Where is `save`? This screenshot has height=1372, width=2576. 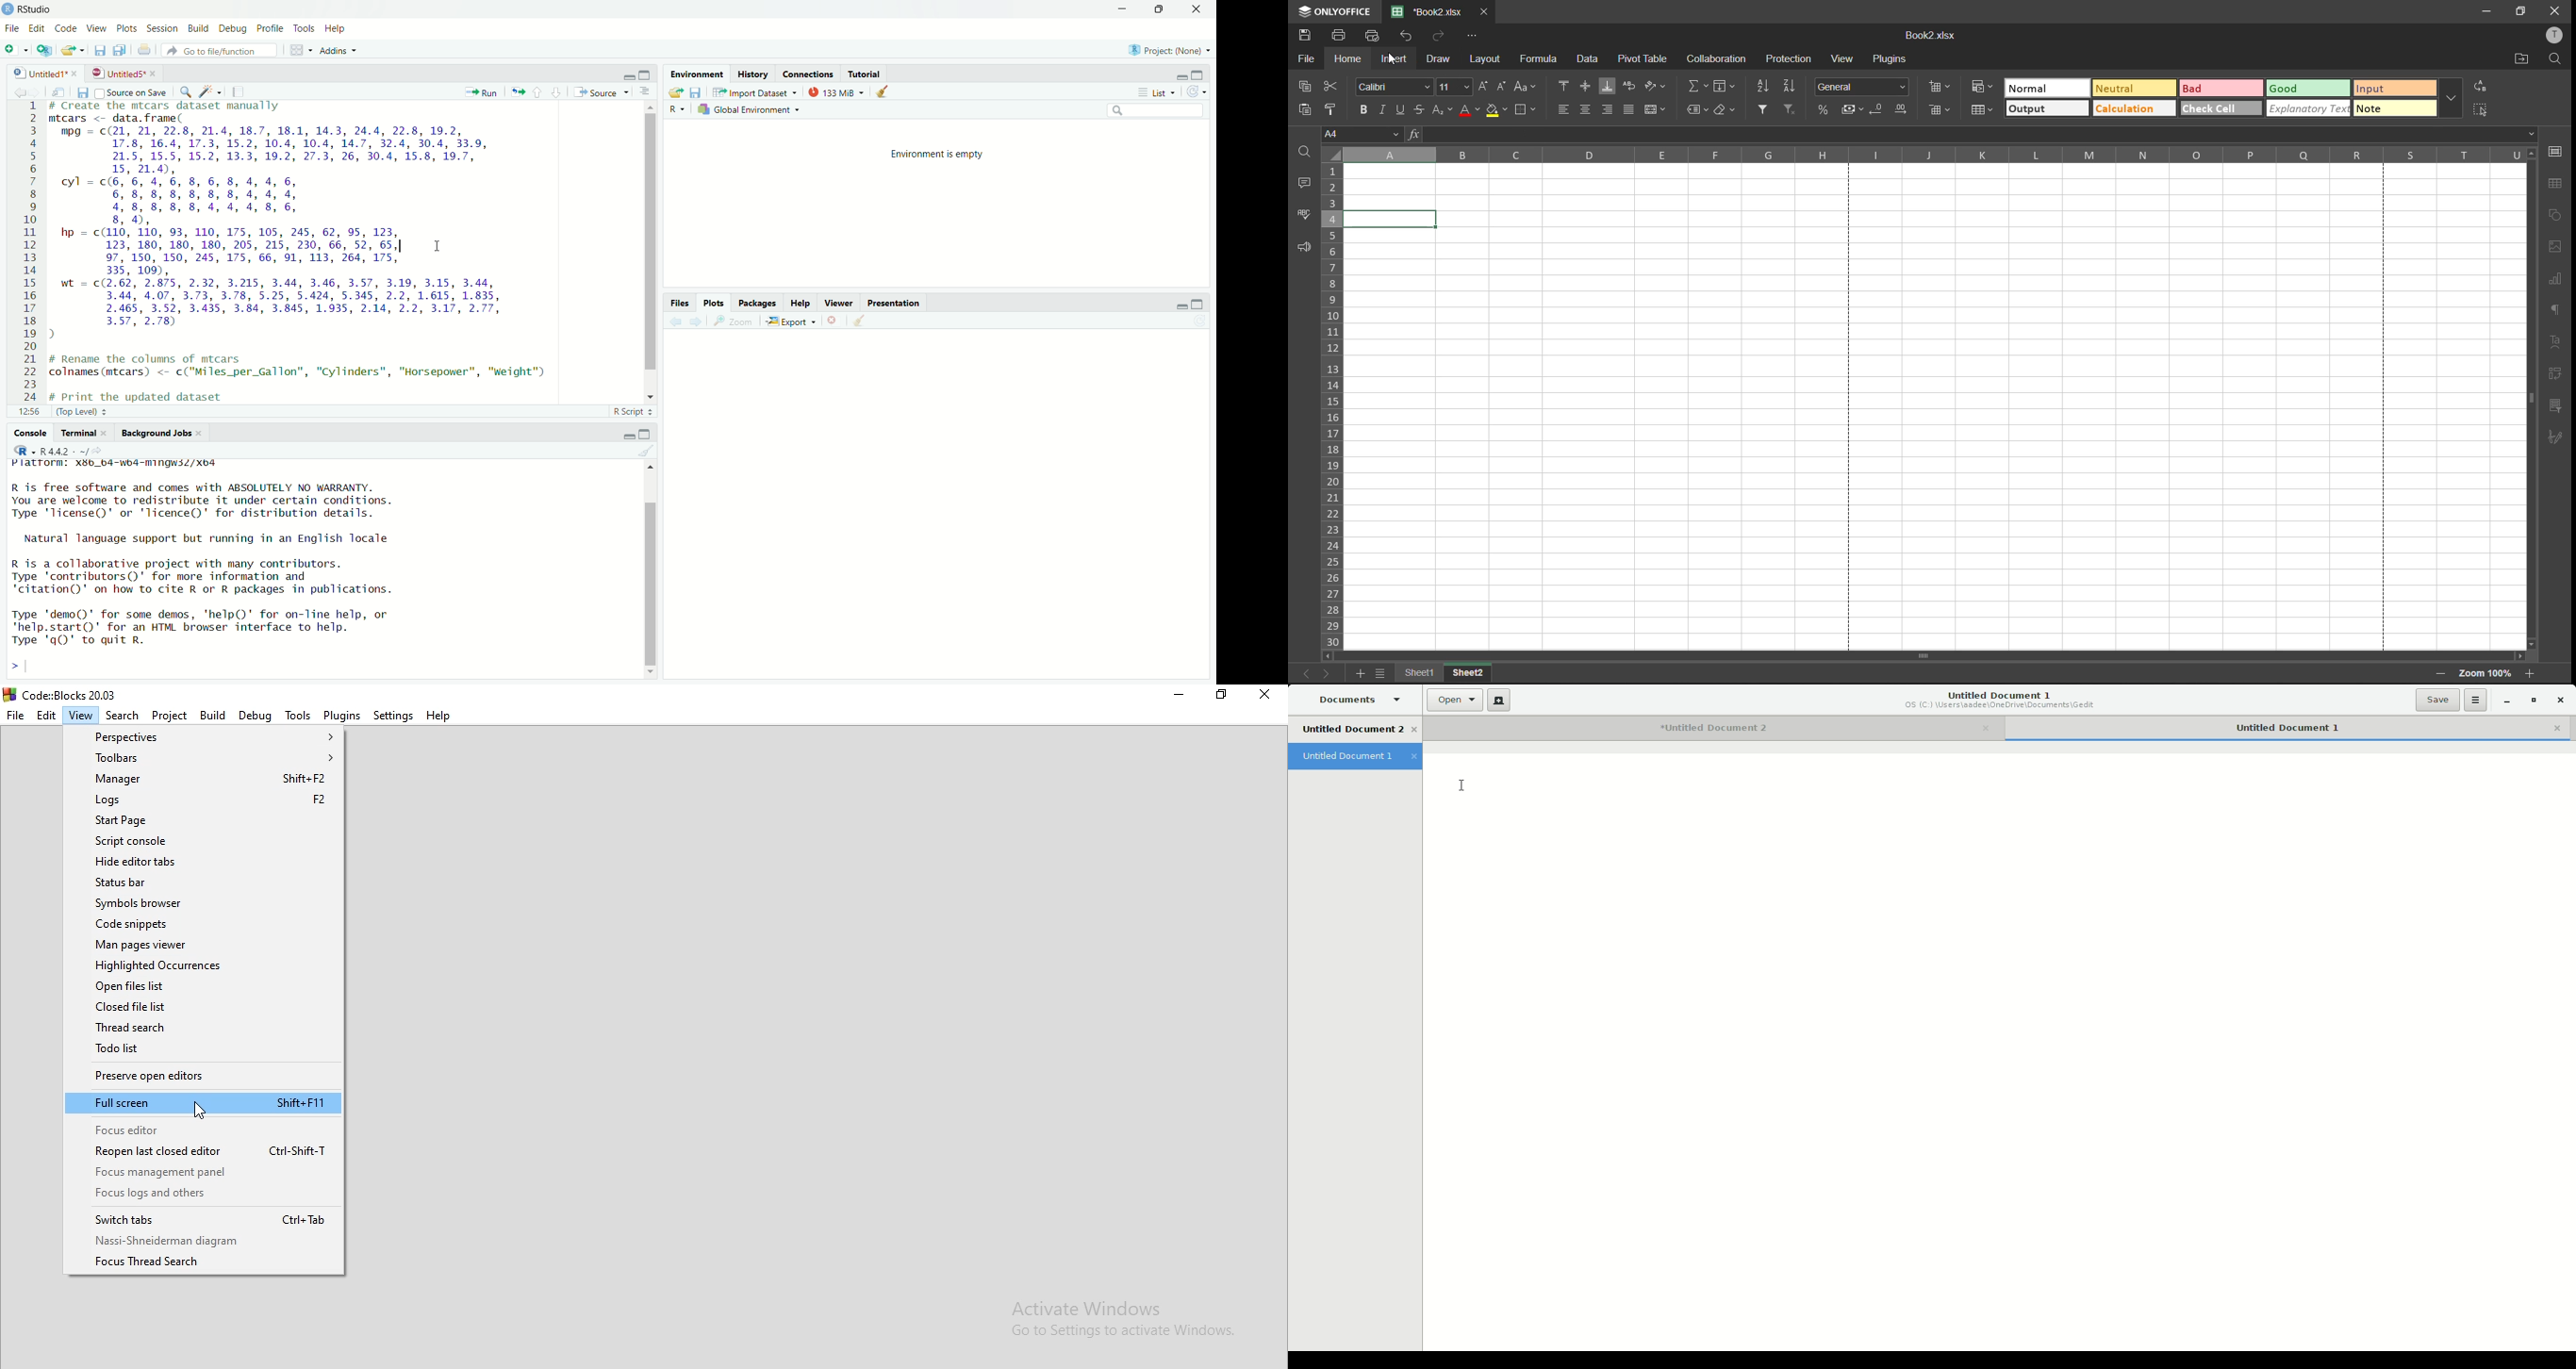
save is located at coordinates (82, 91).